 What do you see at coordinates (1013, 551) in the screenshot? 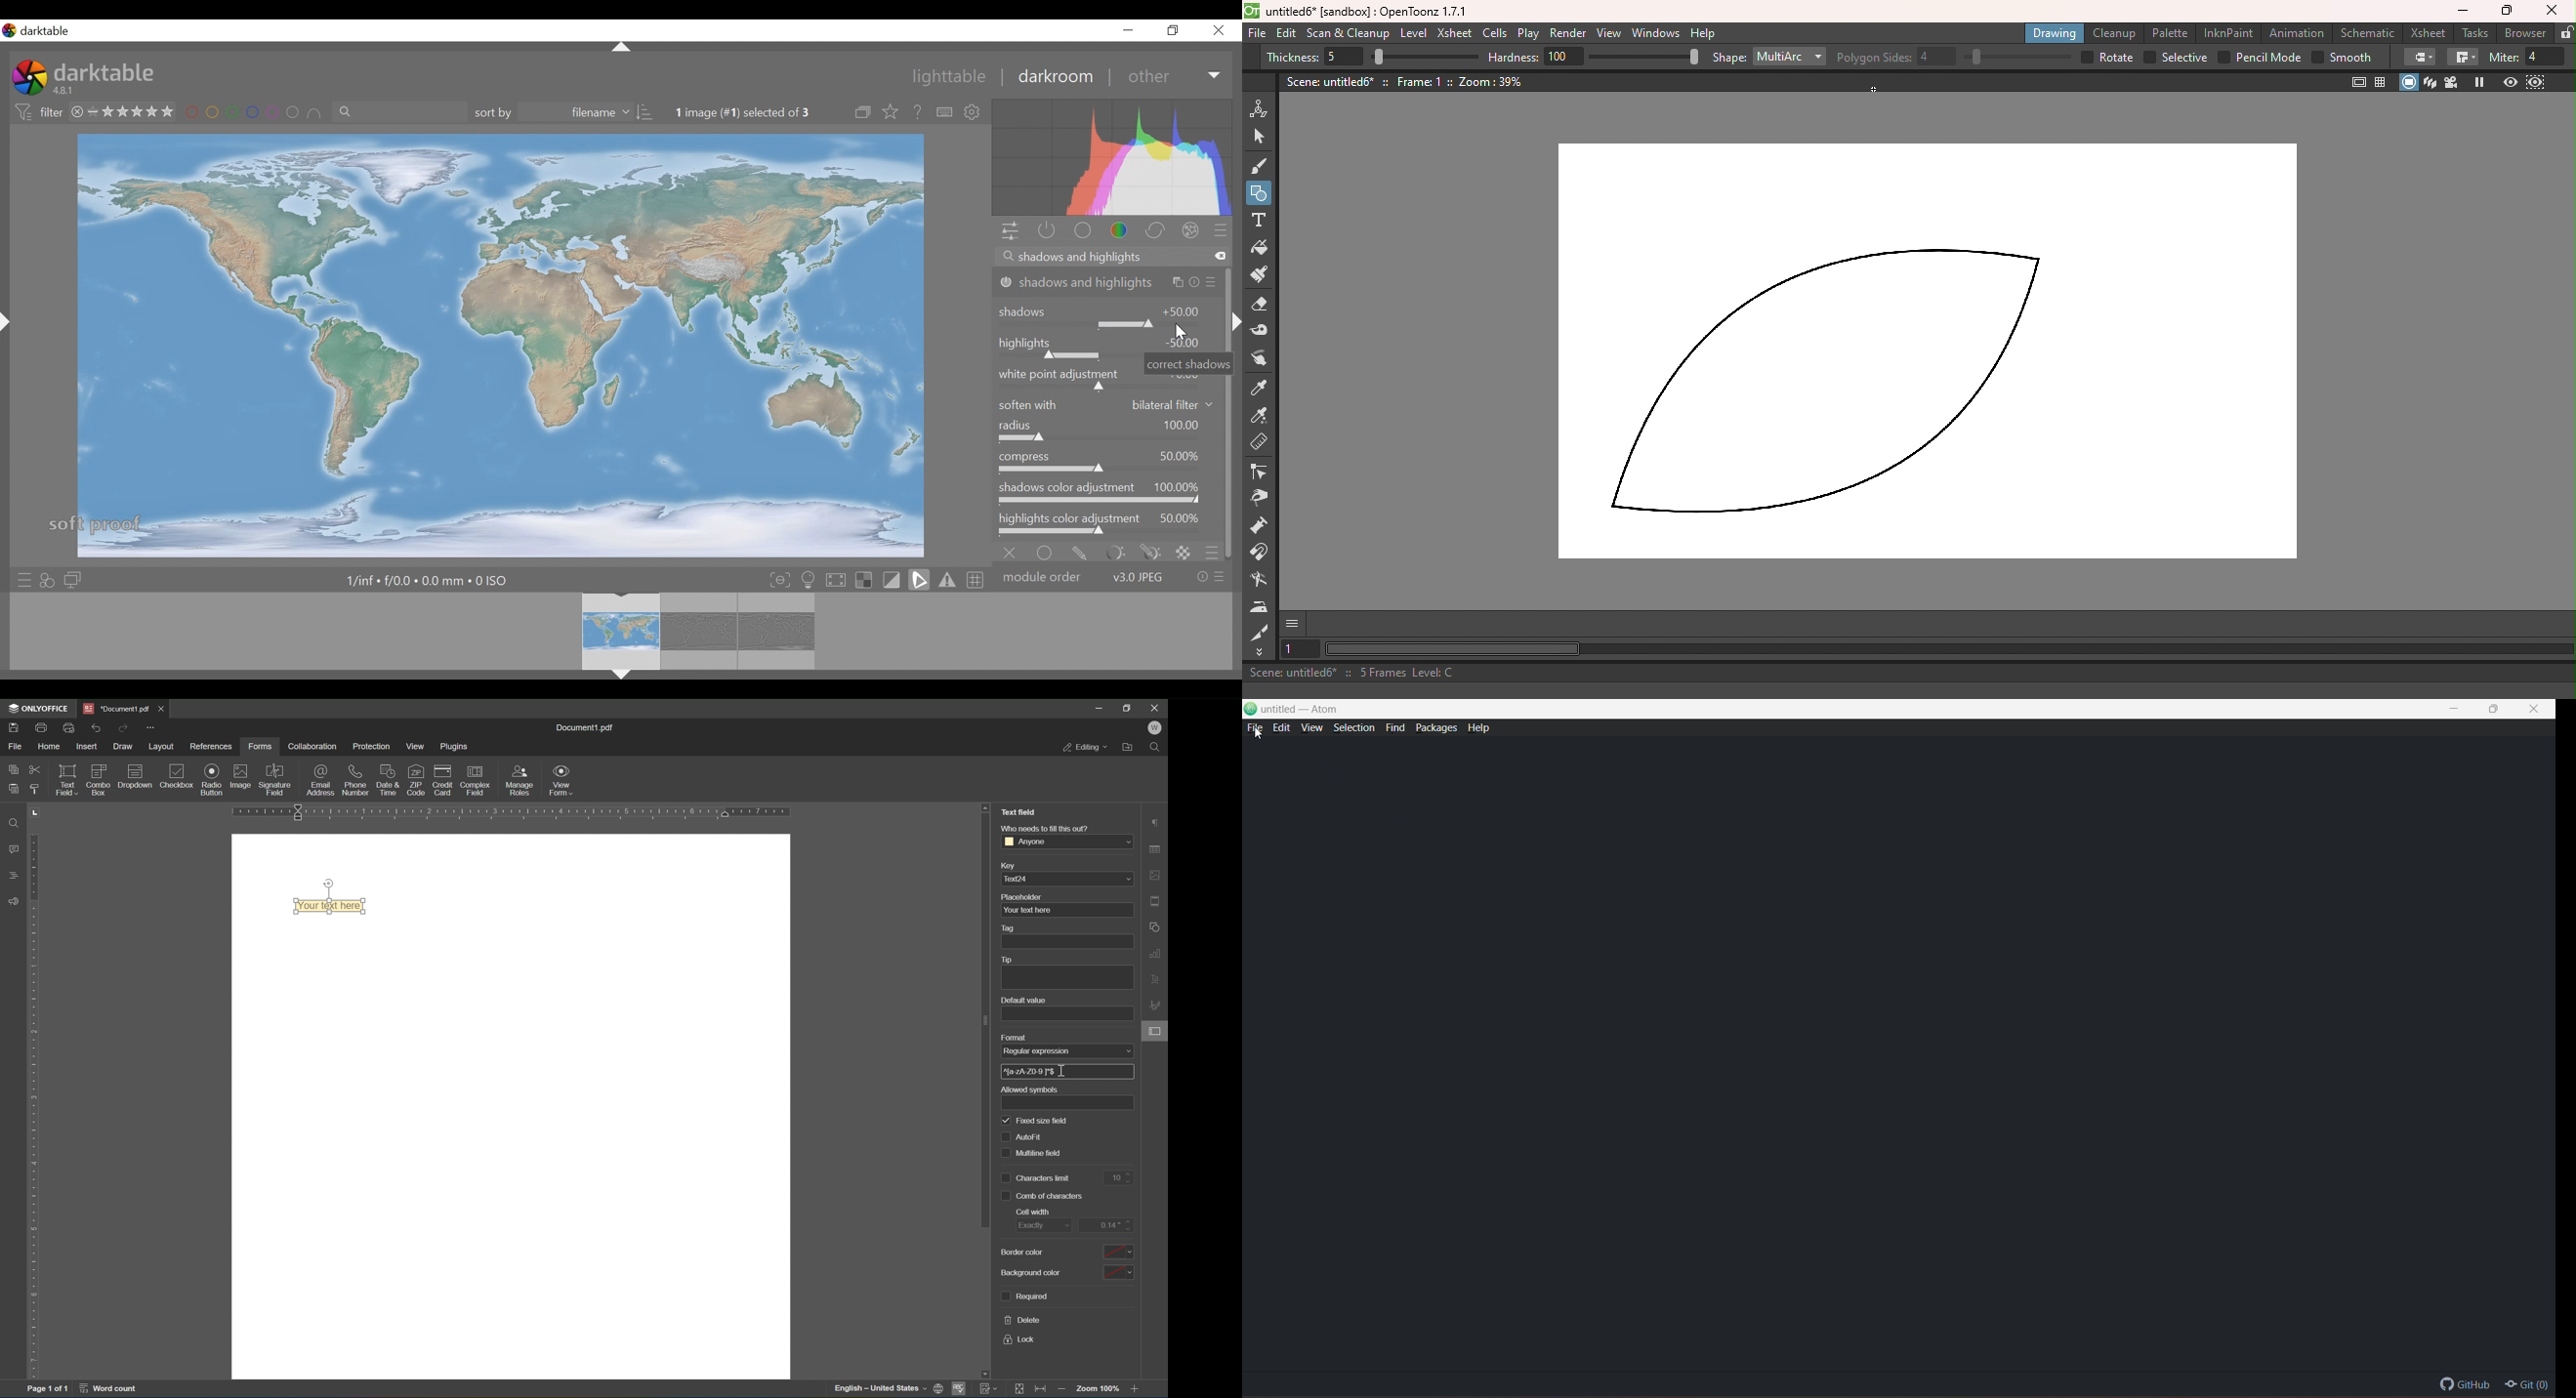
I see `off` at bounding box center [1013, 551].